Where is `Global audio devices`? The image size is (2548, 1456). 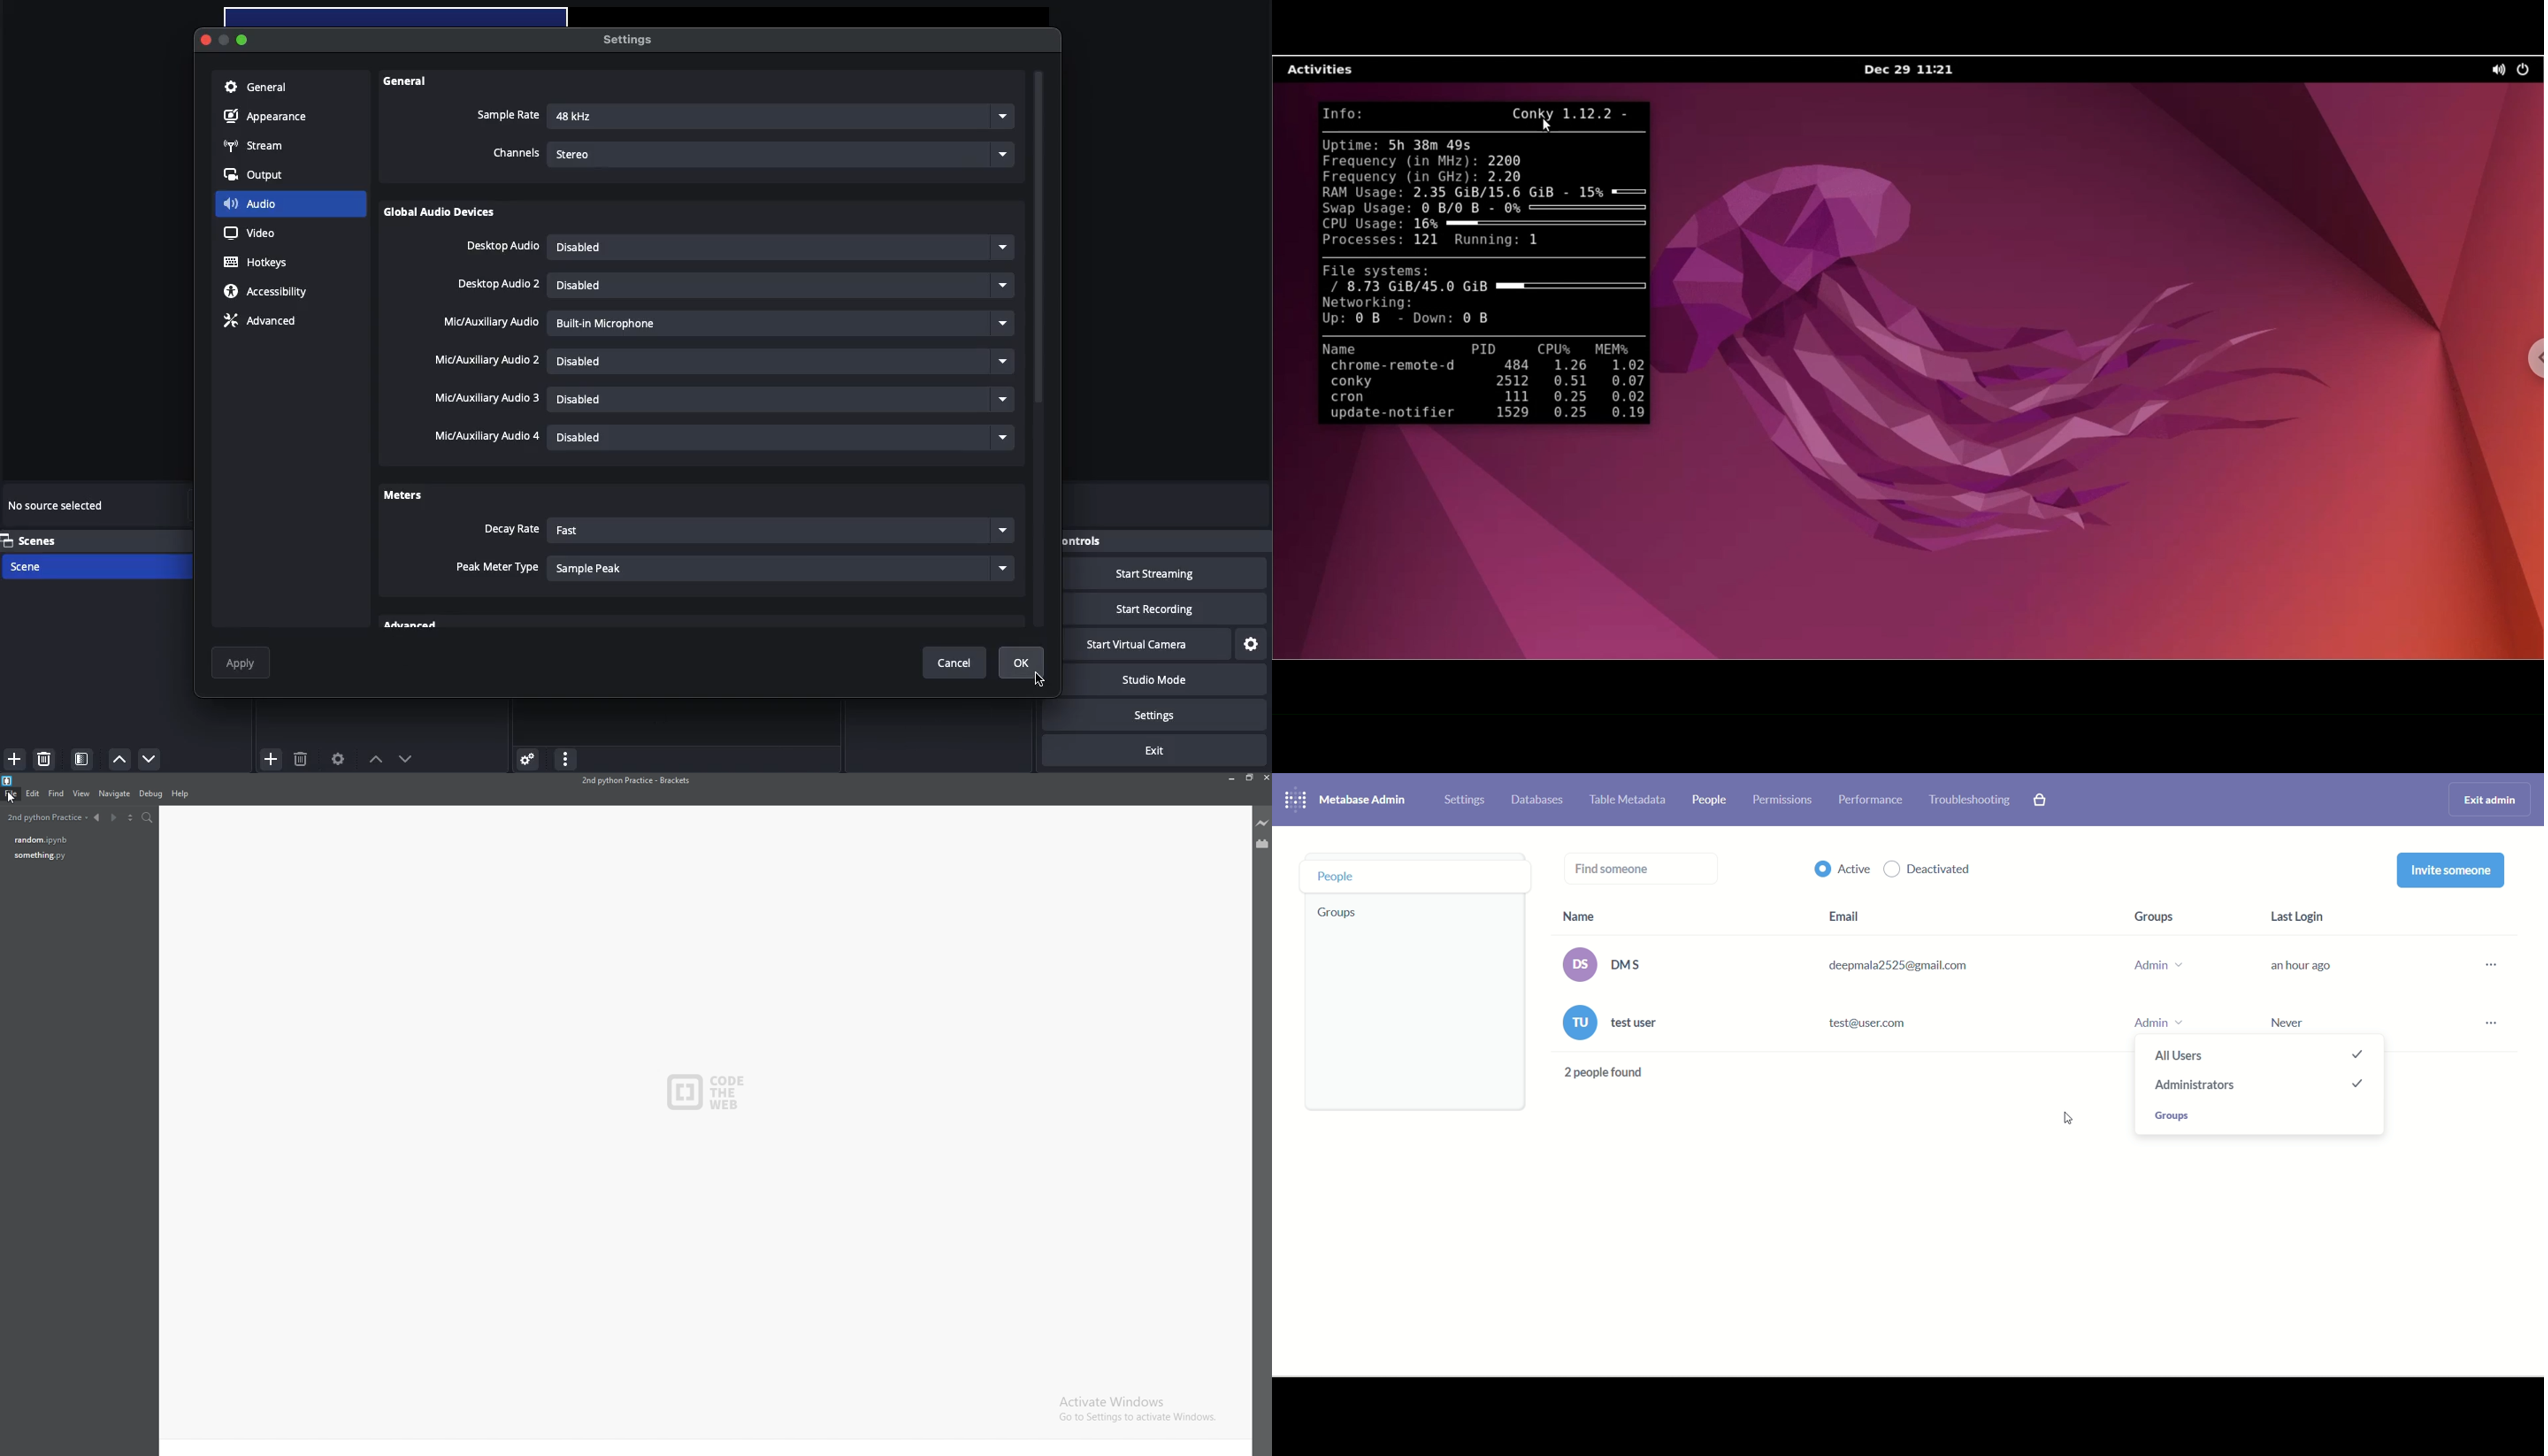
Global audio devices is located at coordinates (443, 214).